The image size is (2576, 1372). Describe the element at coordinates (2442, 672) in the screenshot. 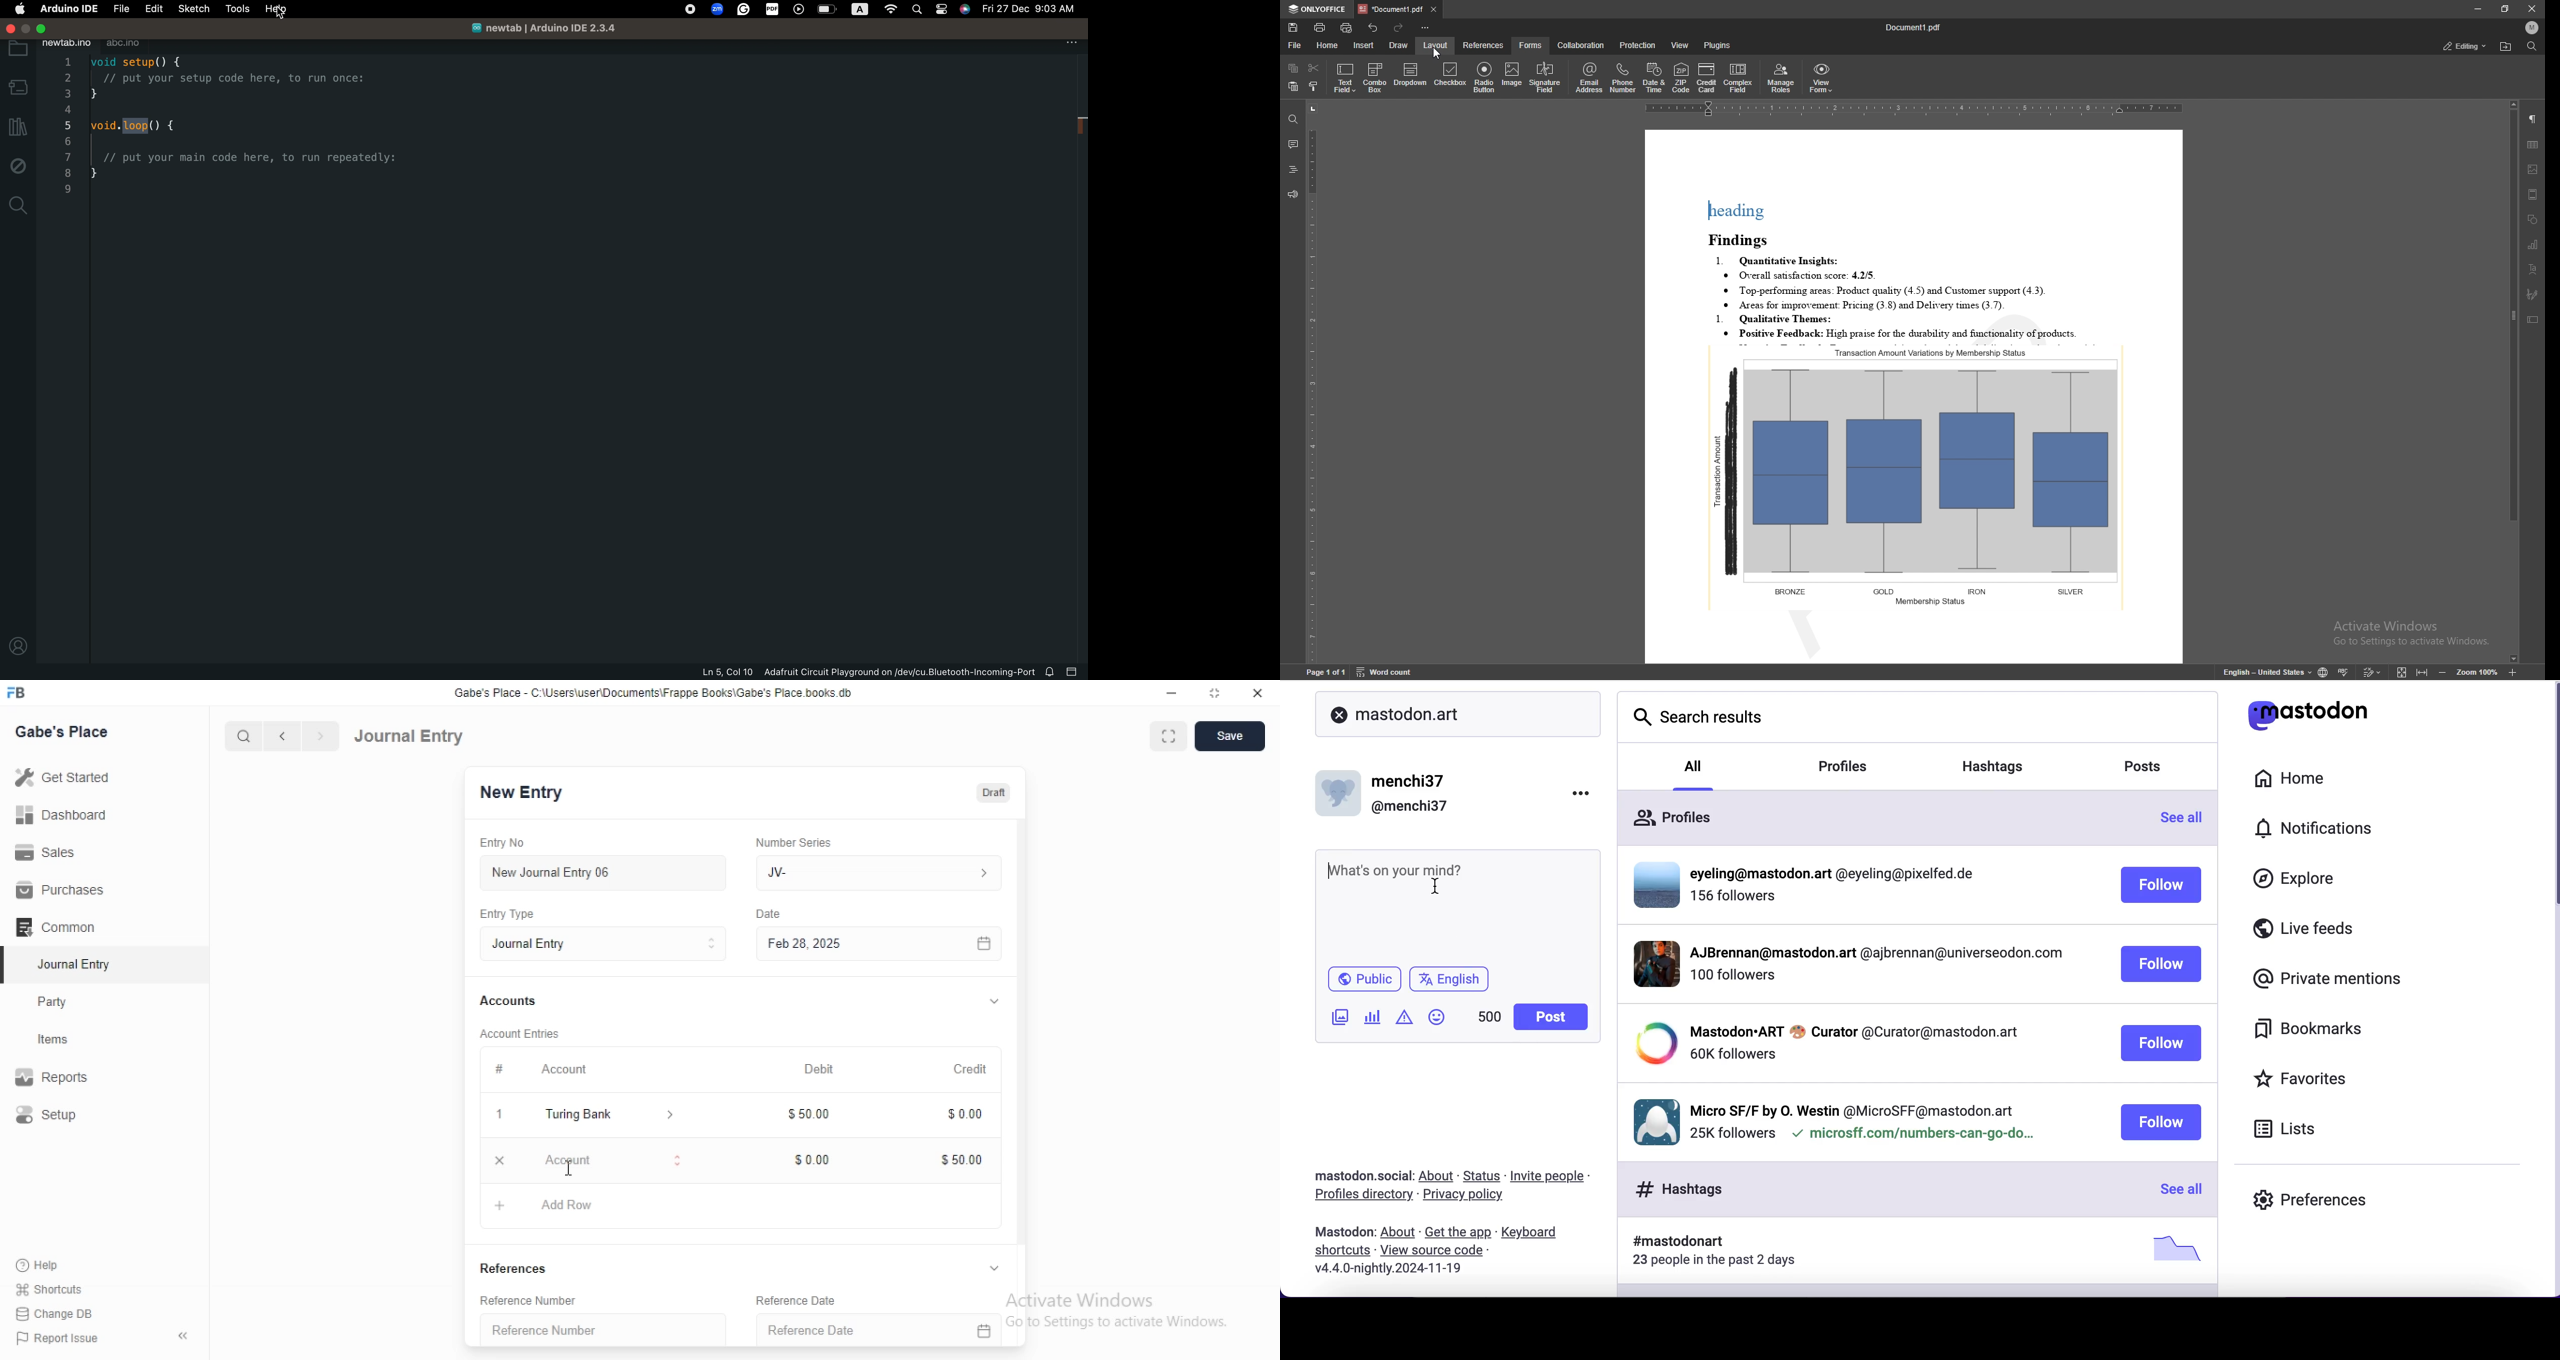

I see `zoom out` at that location.